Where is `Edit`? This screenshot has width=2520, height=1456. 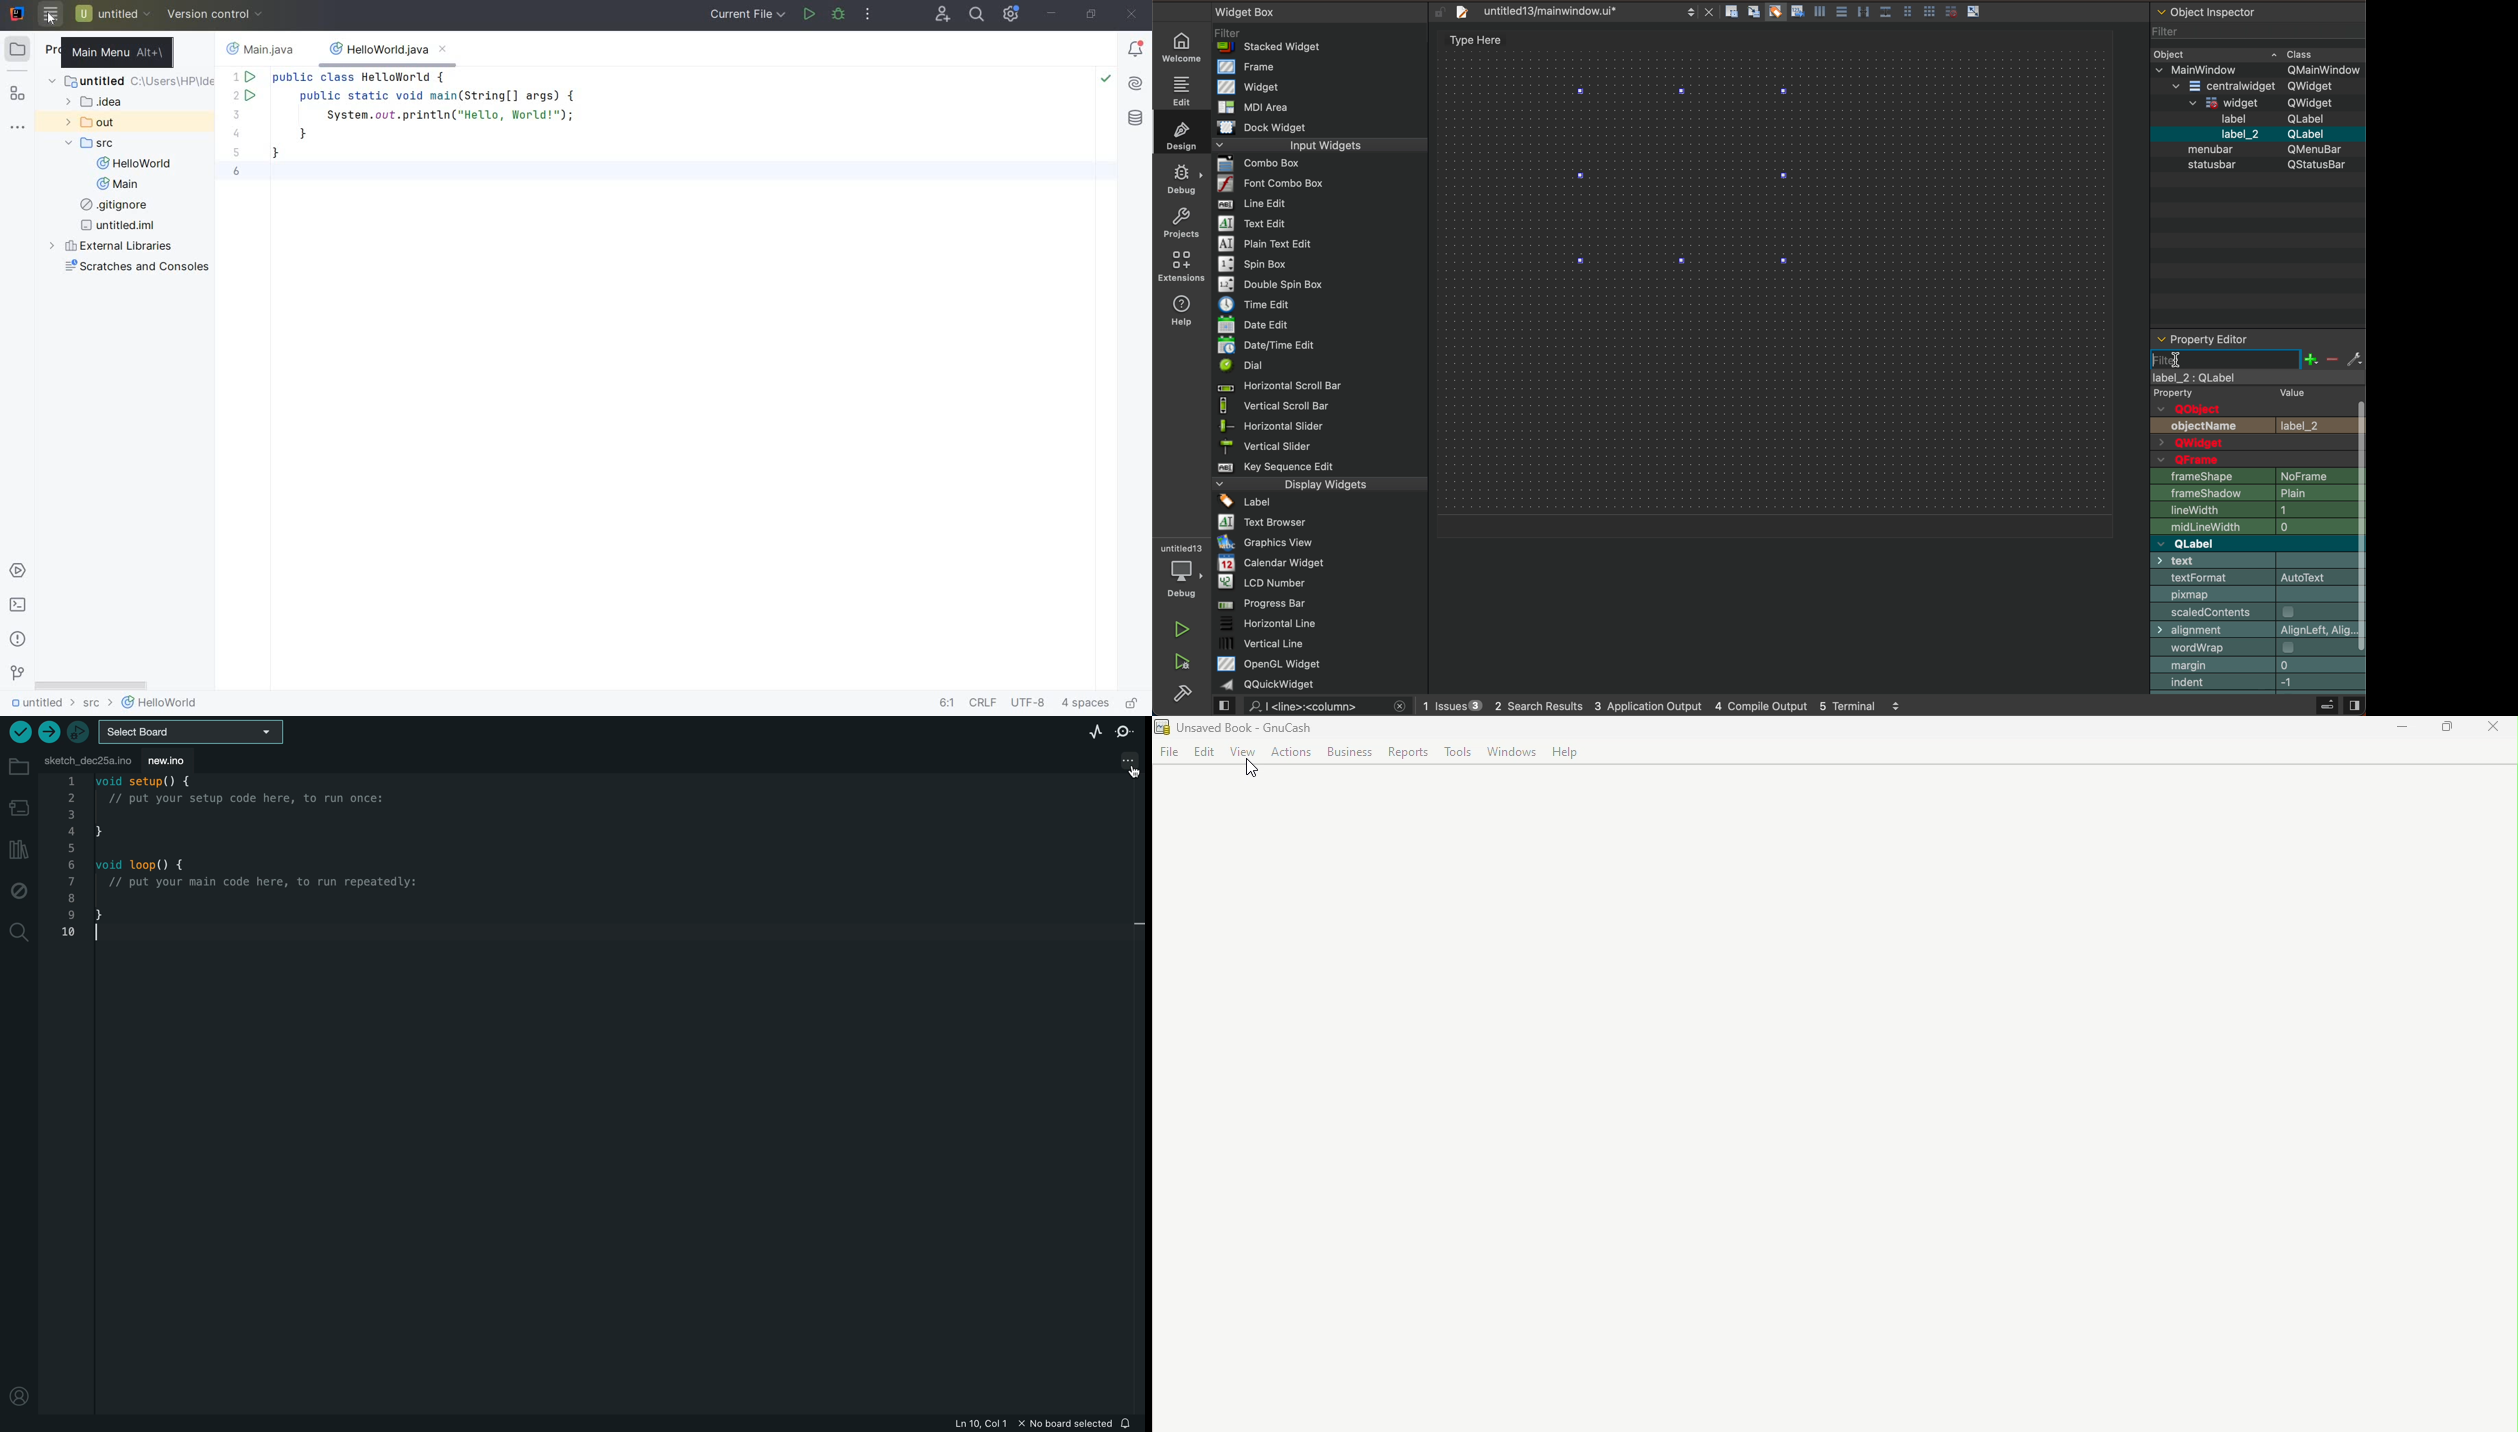
Edit is located at coordinates (1206, 754).